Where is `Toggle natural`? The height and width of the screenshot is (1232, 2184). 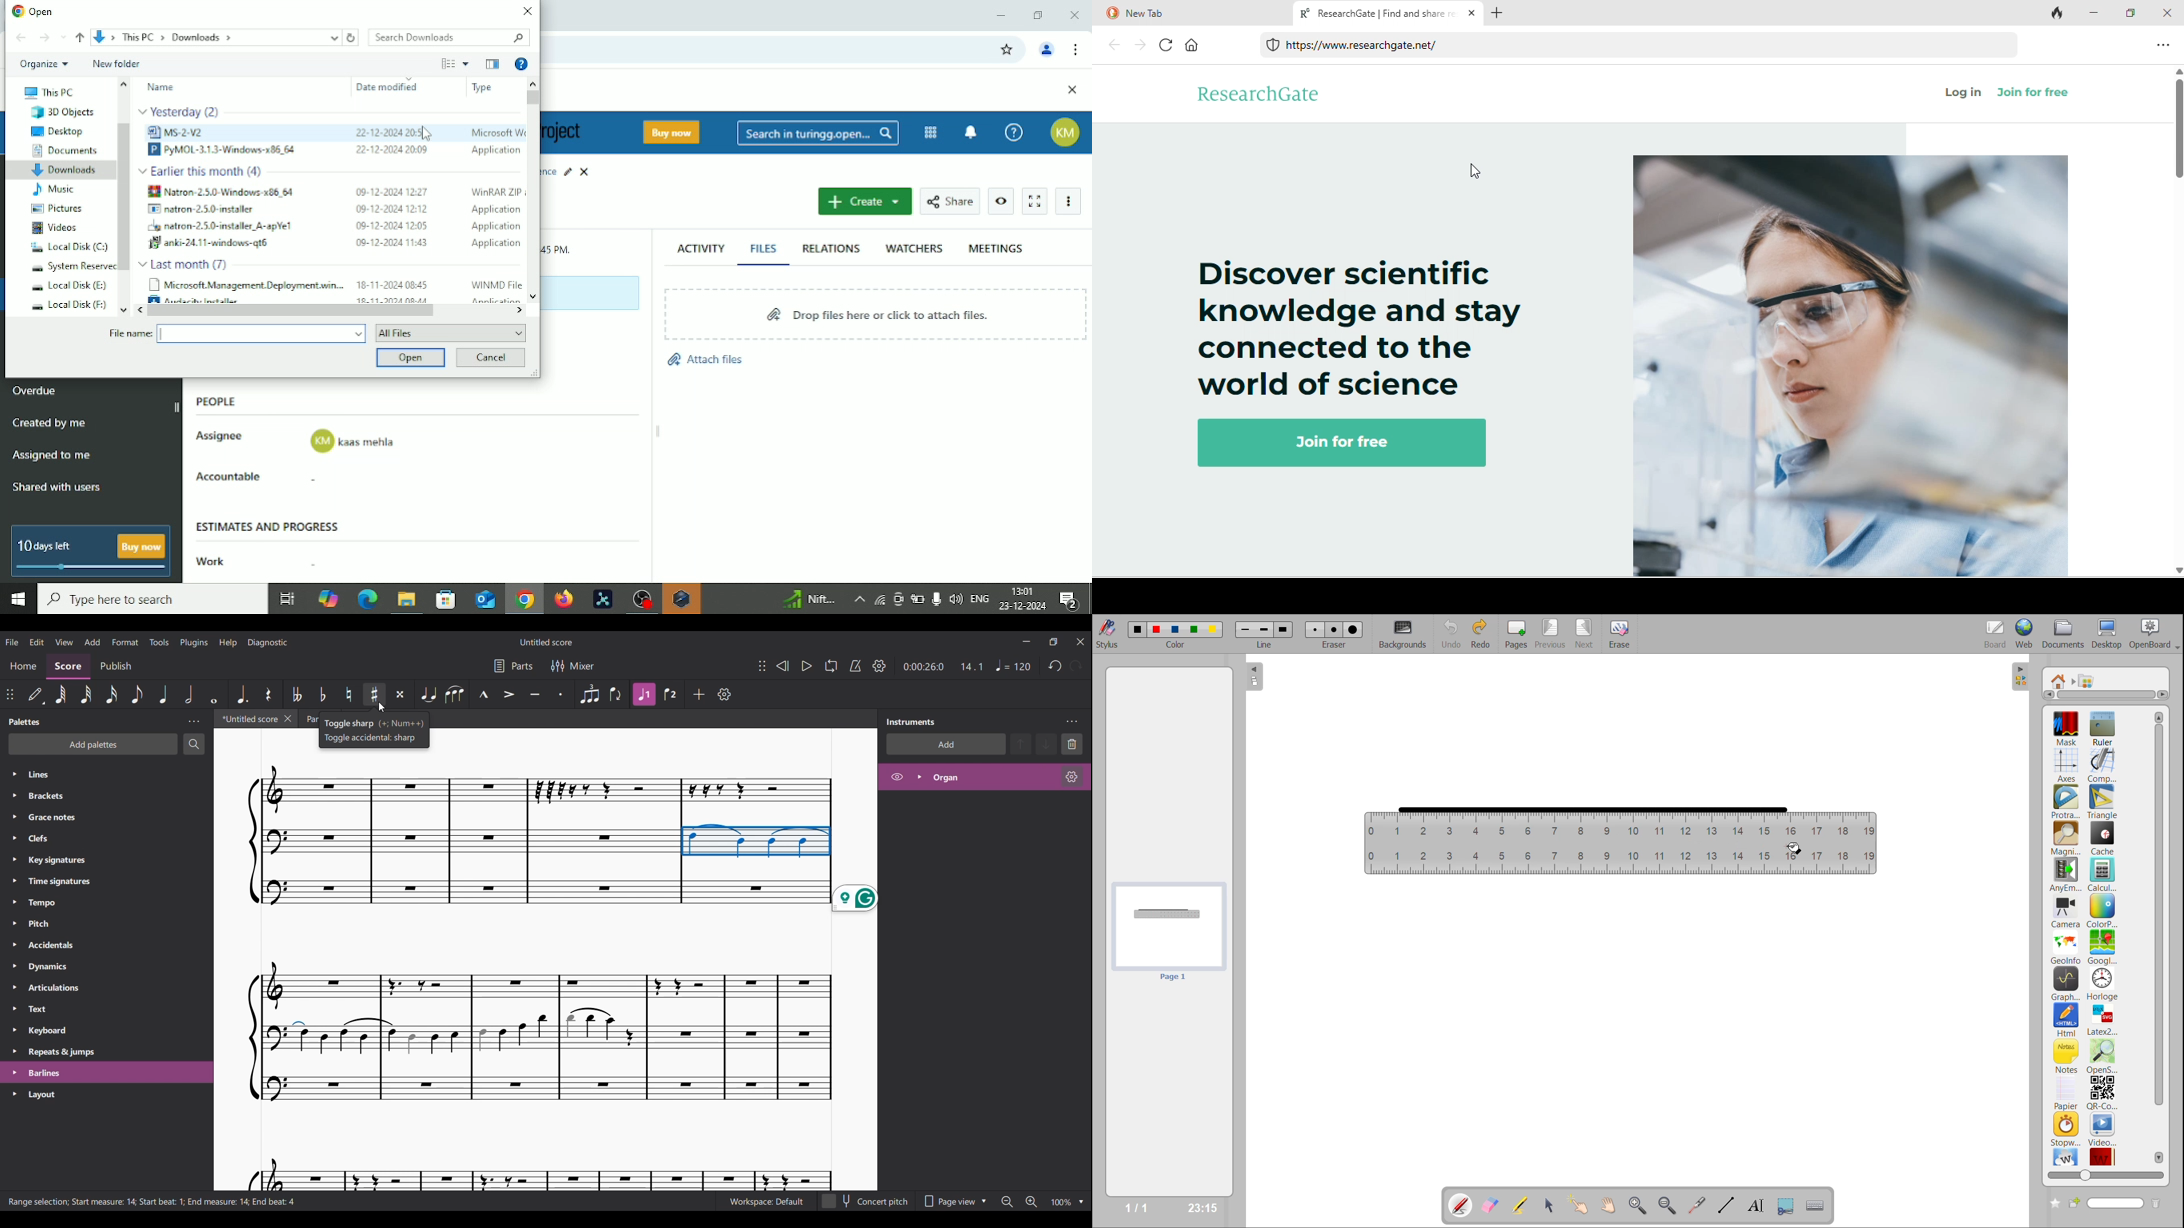 Toggle natural is located at coordinates (349, 694).